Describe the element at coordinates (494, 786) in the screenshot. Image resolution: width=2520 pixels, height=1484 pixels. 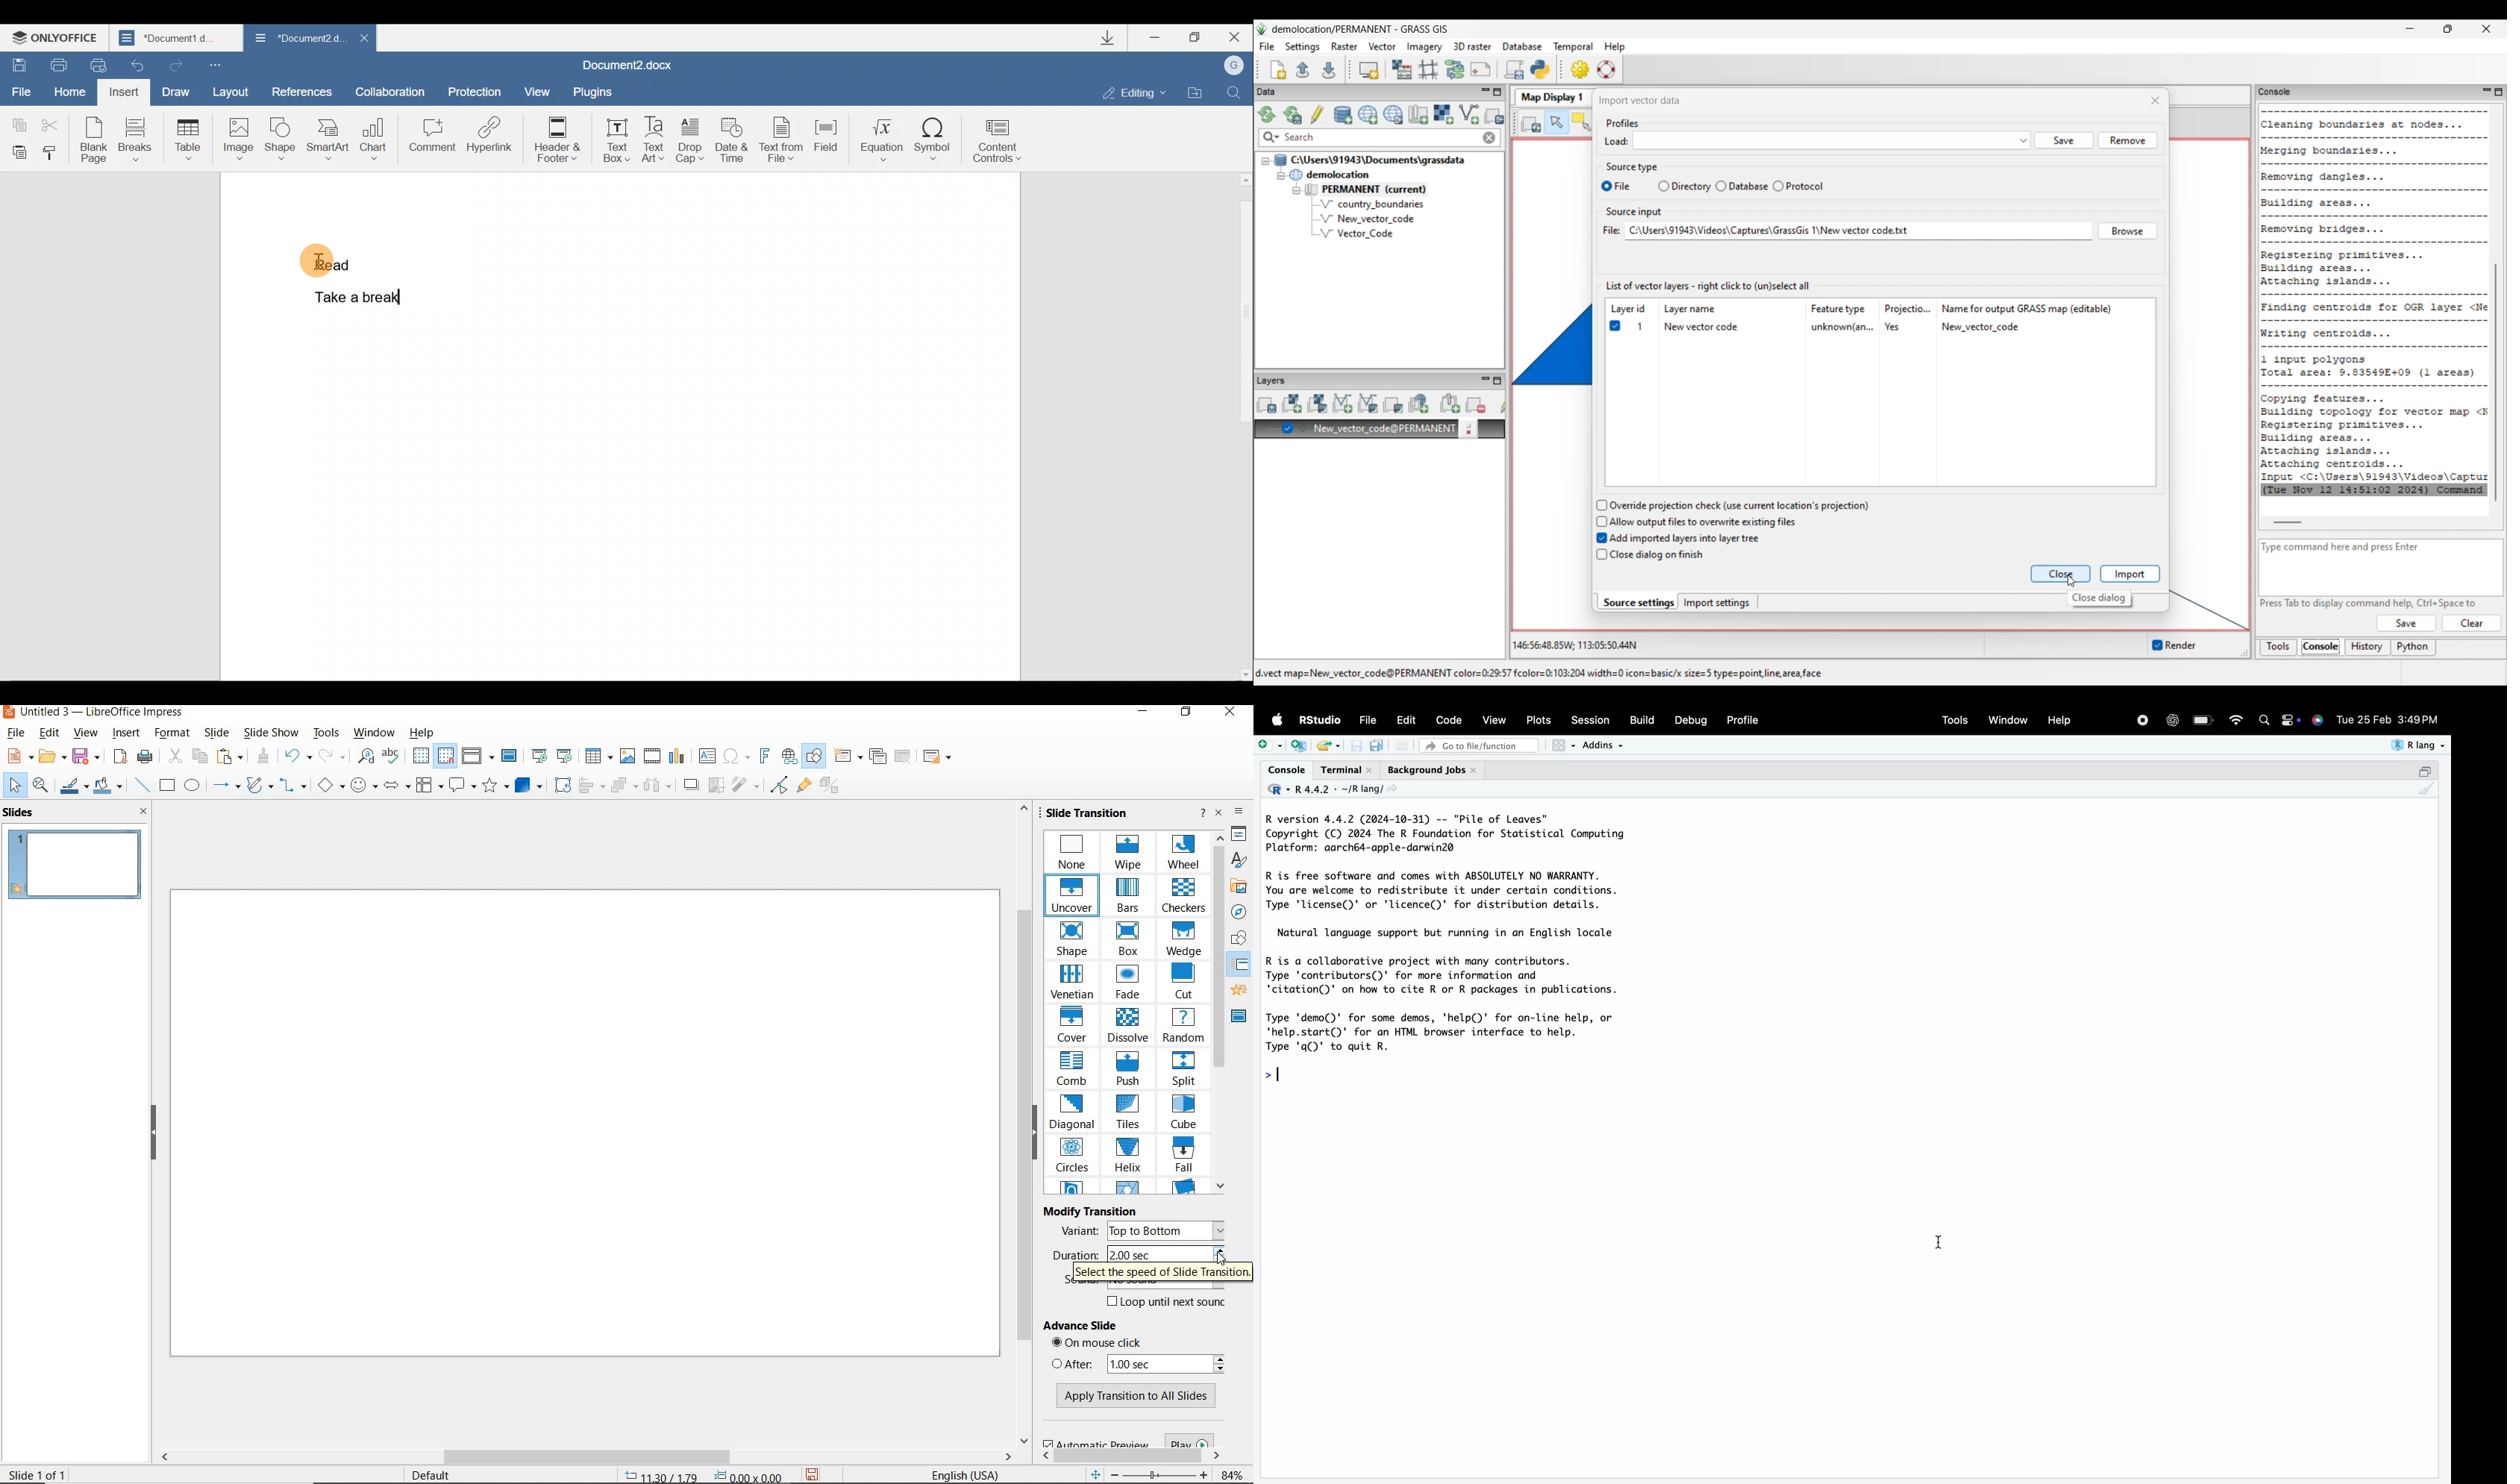
I see `STARS AND BANNERS` at that location.